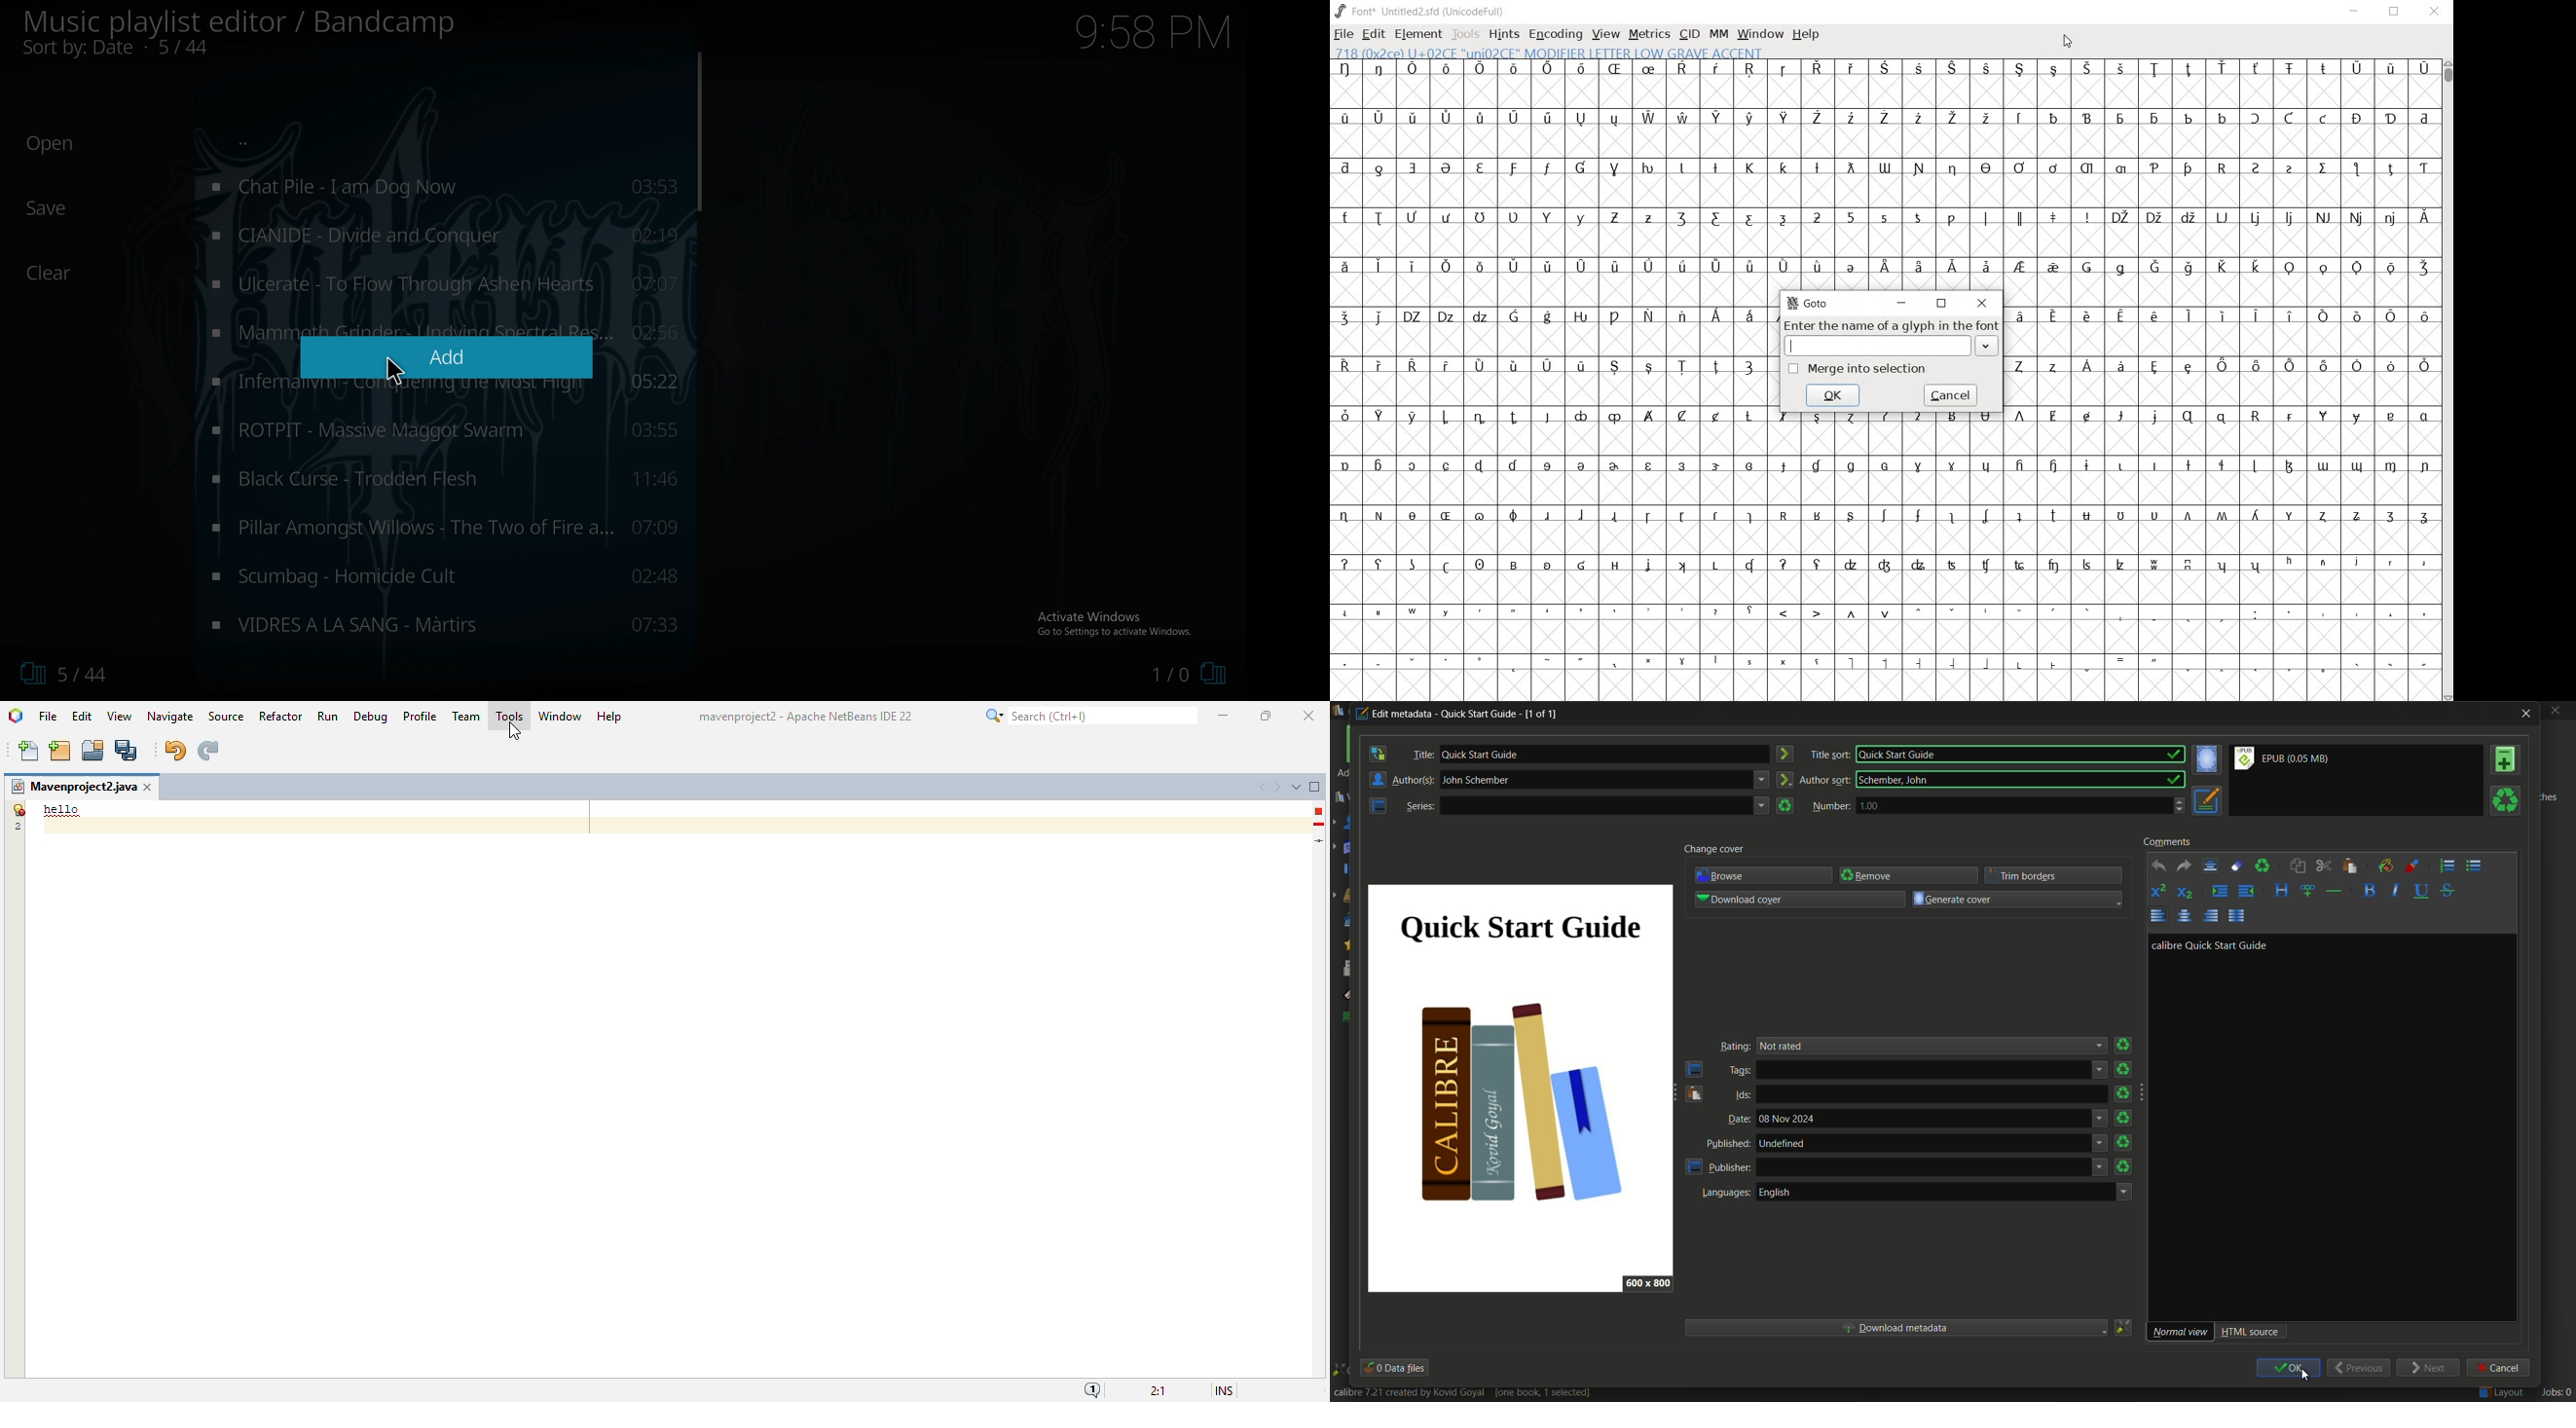  What do you see at coordinates (1421, 12) in the screenshot?
I see `Font* Untitled2.sfd (UnicodeFull)` at bounding box center [1421, 12].